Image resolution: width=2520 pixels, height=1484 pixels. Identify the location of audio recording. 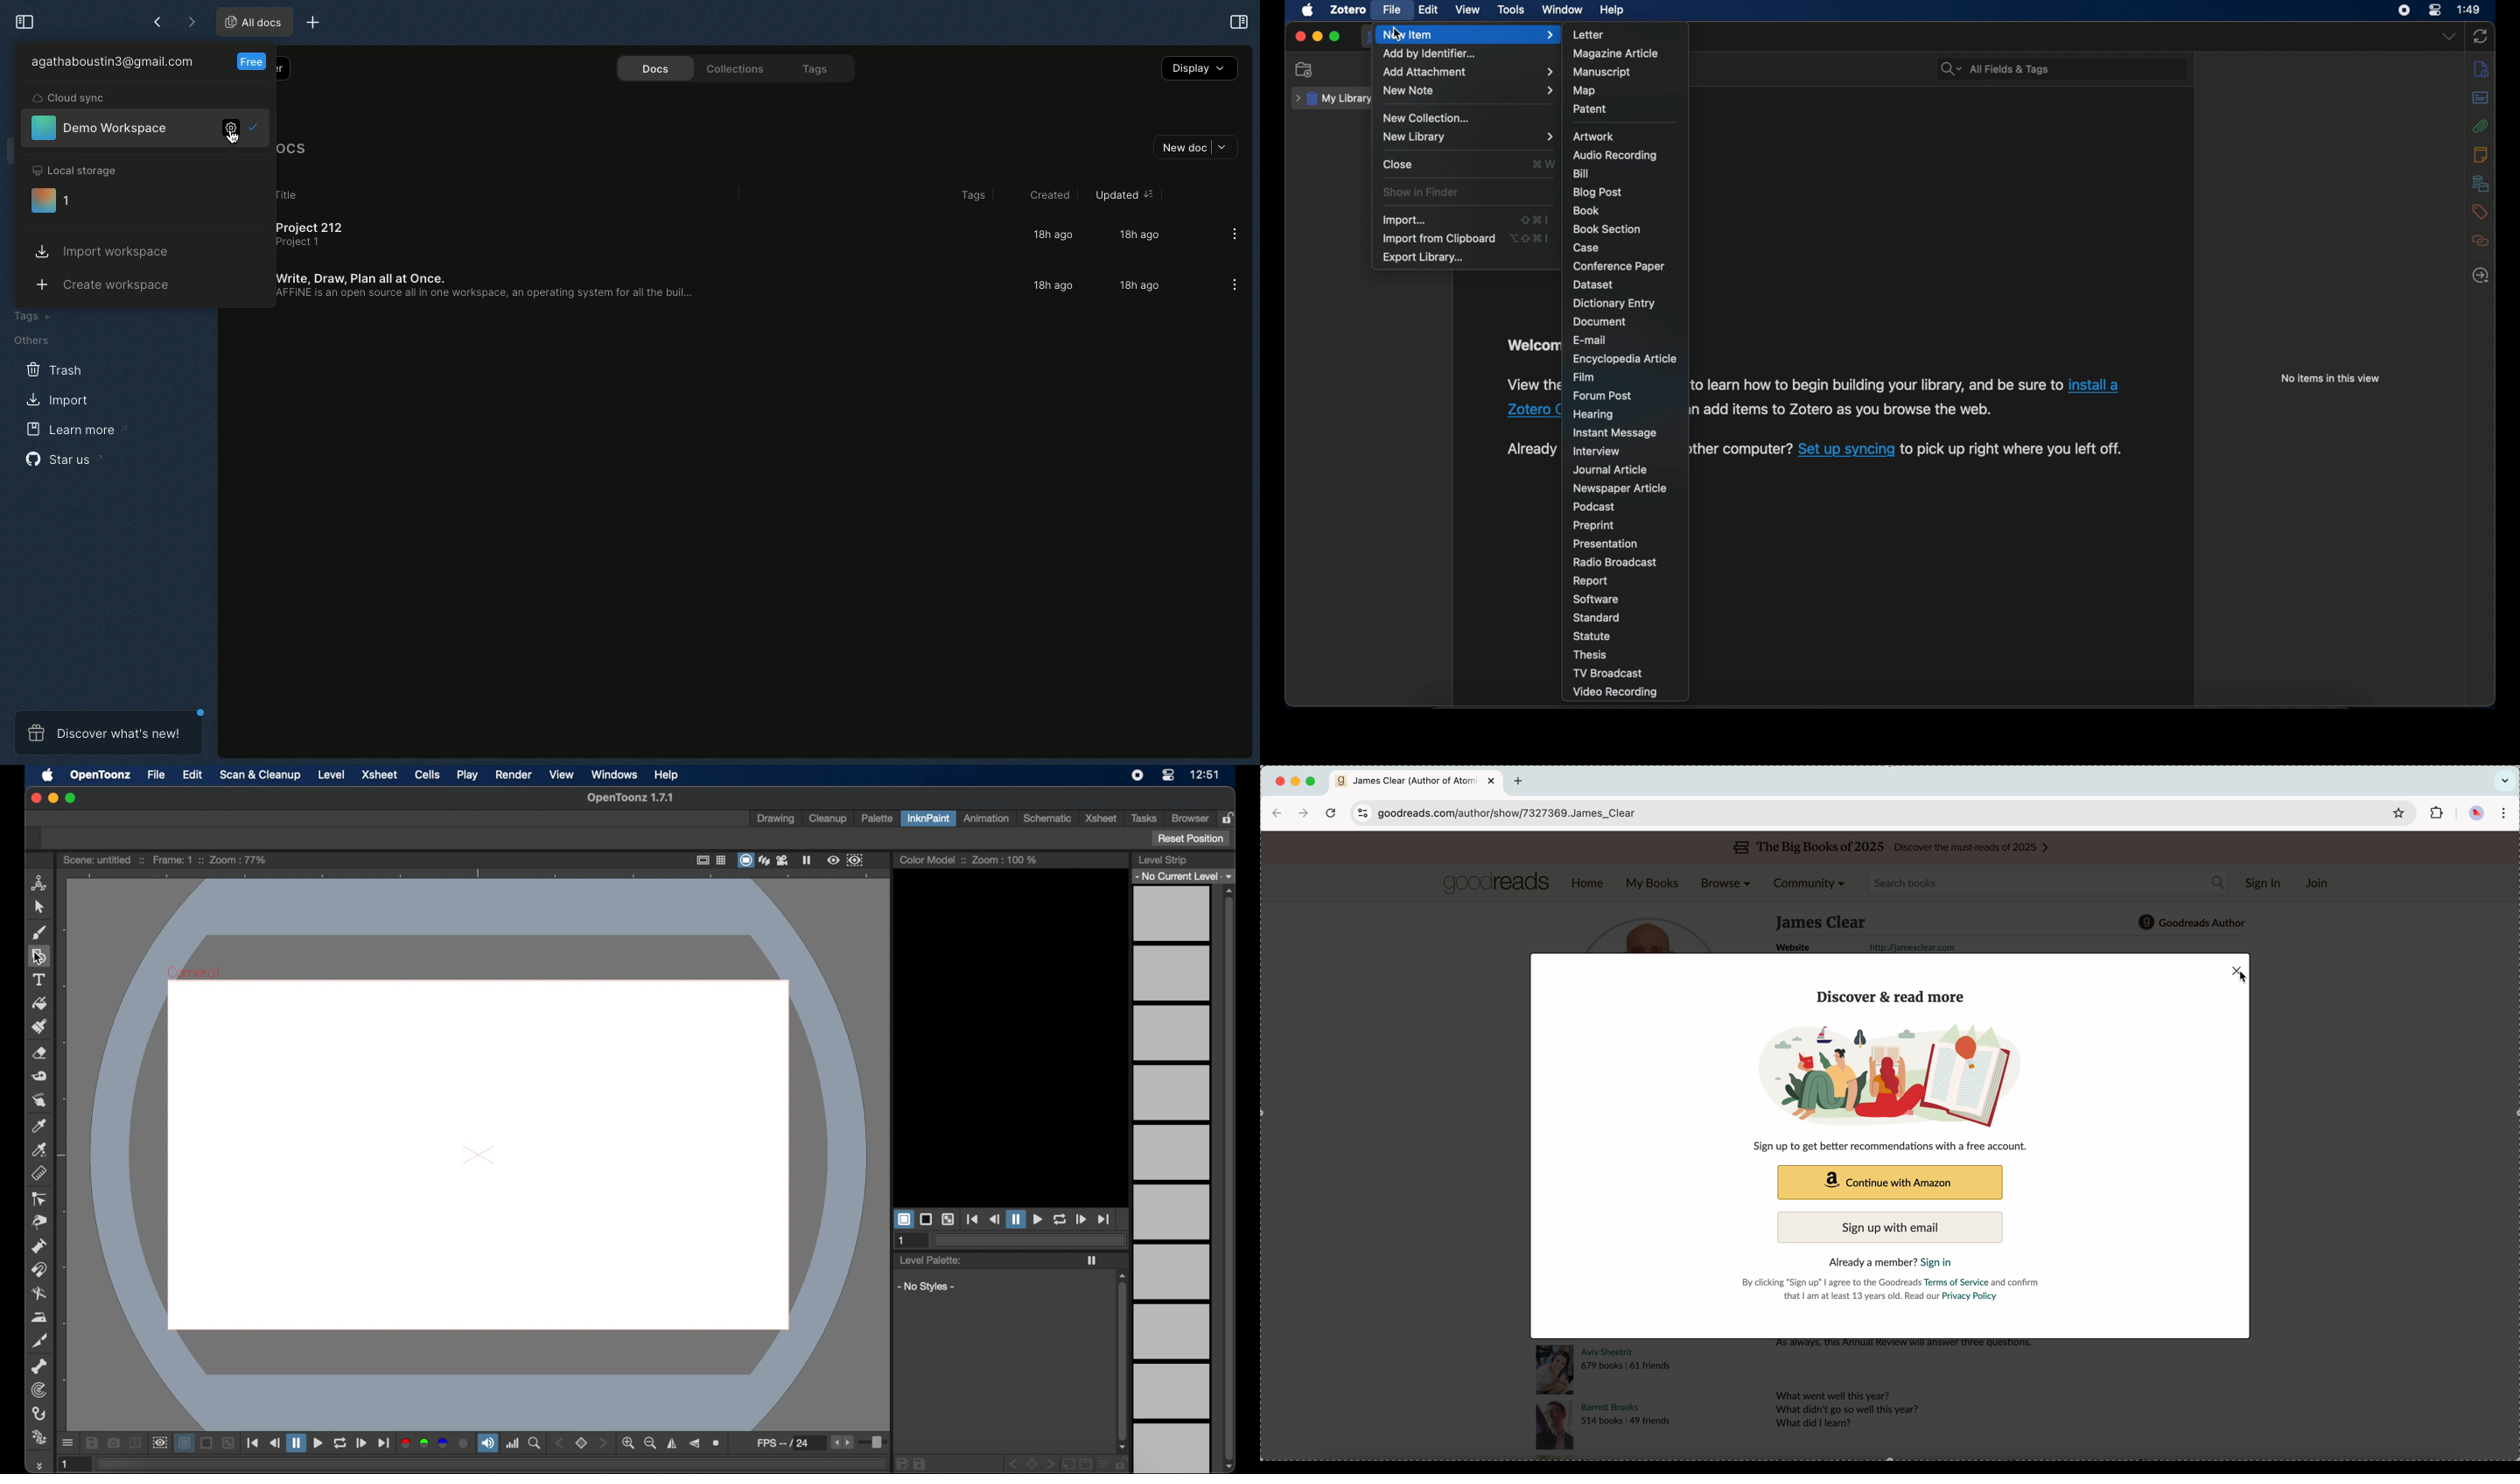
(1618, 156).